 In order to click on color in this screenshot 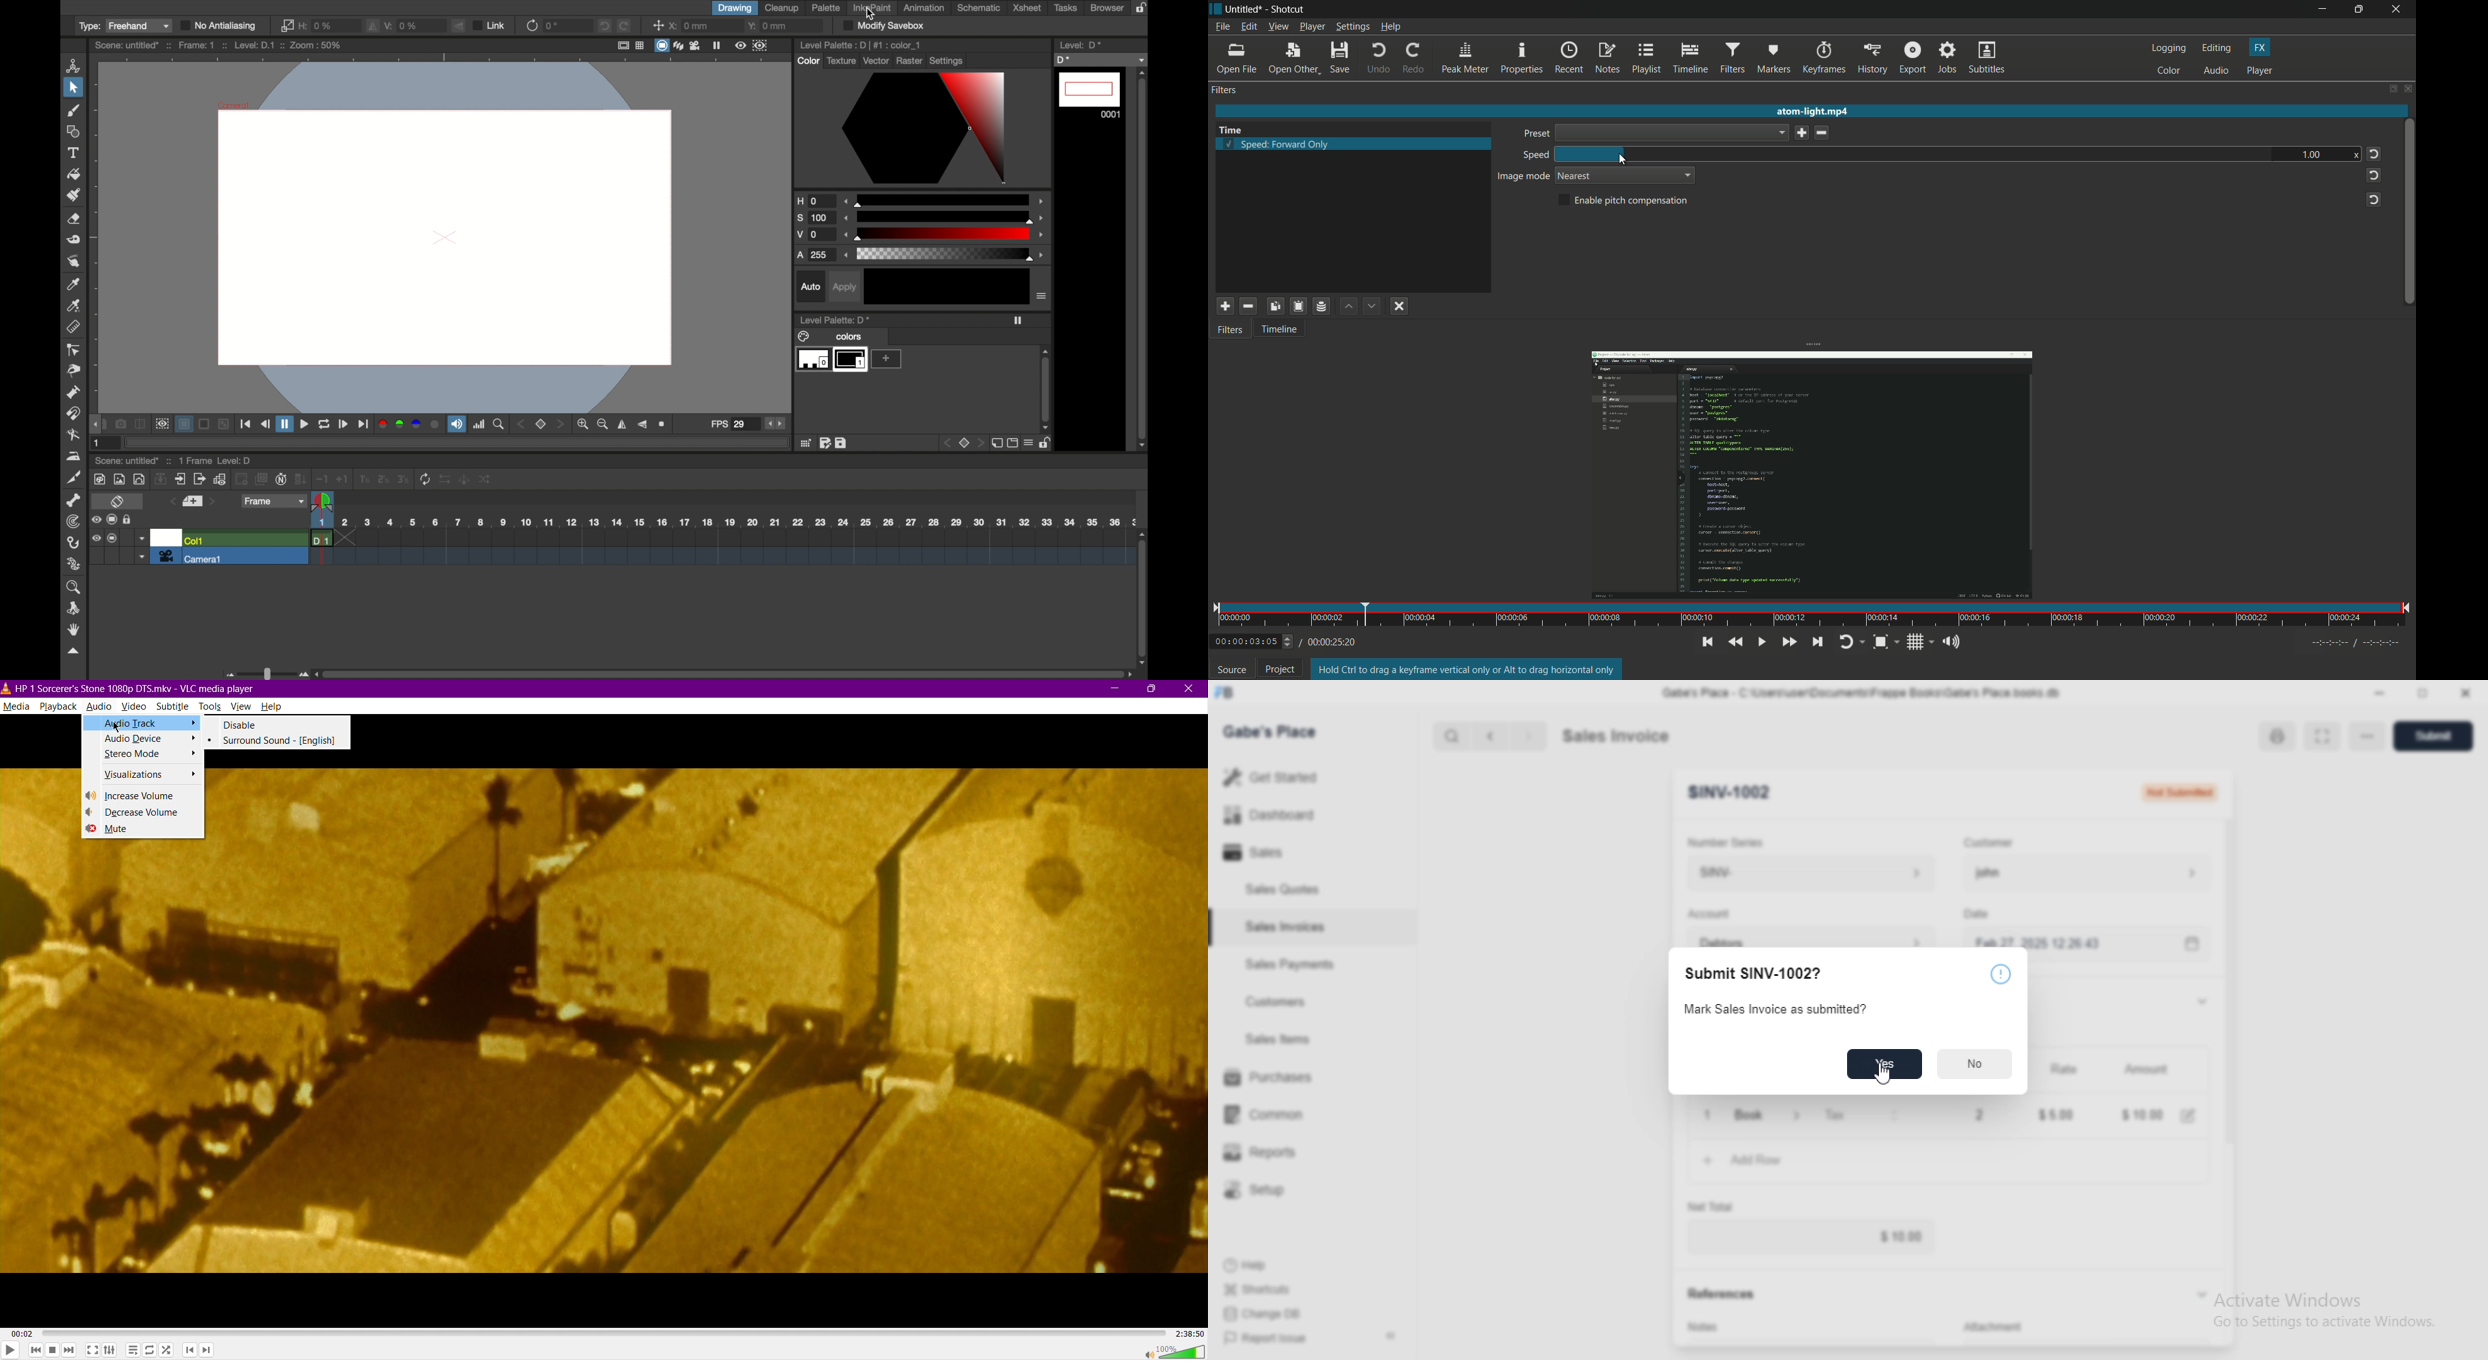, I will do `click(808, 61)`.